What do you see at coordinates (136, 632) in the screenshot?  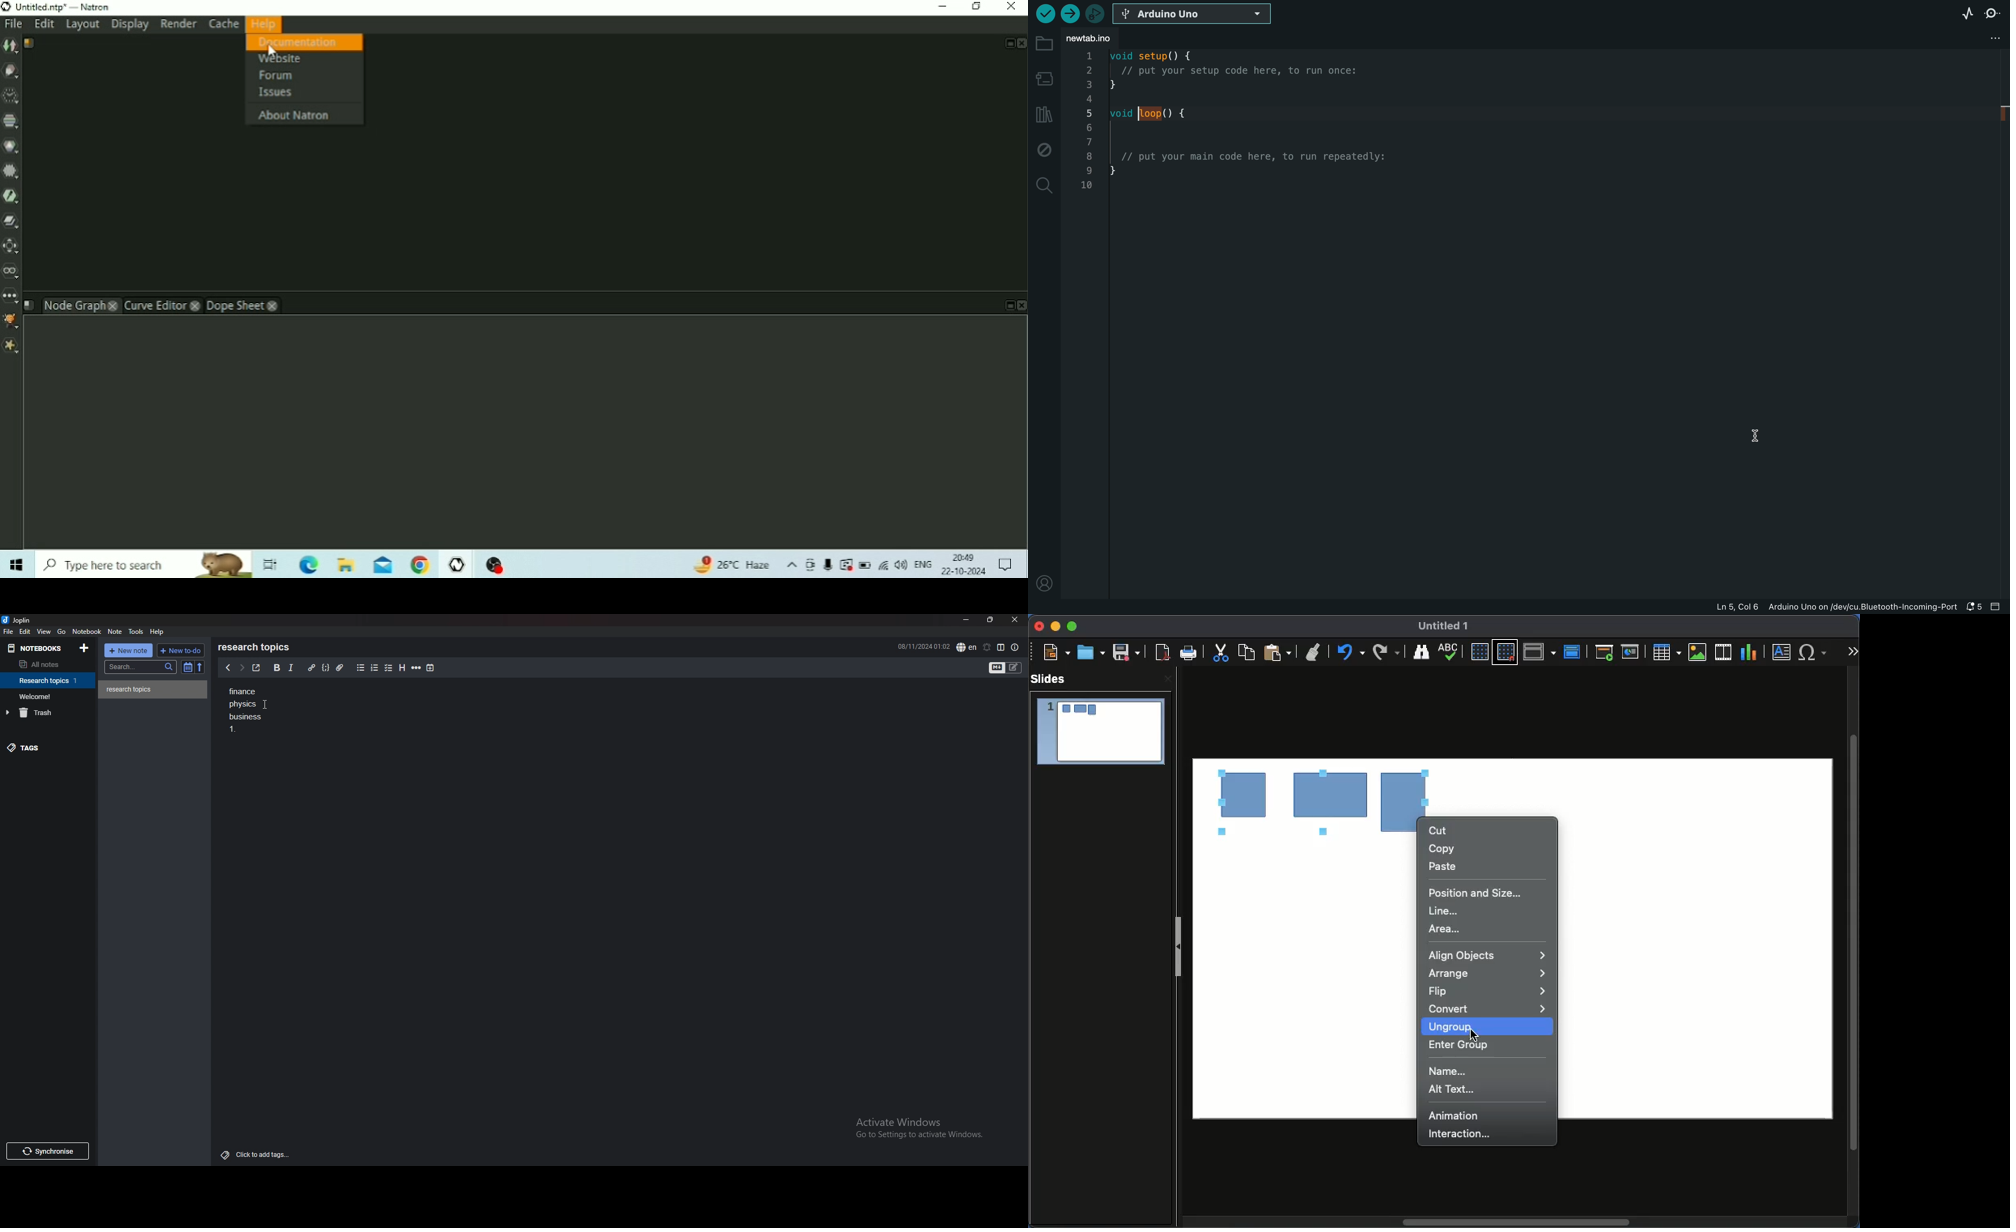 I see `tools` at bounding box center [136, 632].